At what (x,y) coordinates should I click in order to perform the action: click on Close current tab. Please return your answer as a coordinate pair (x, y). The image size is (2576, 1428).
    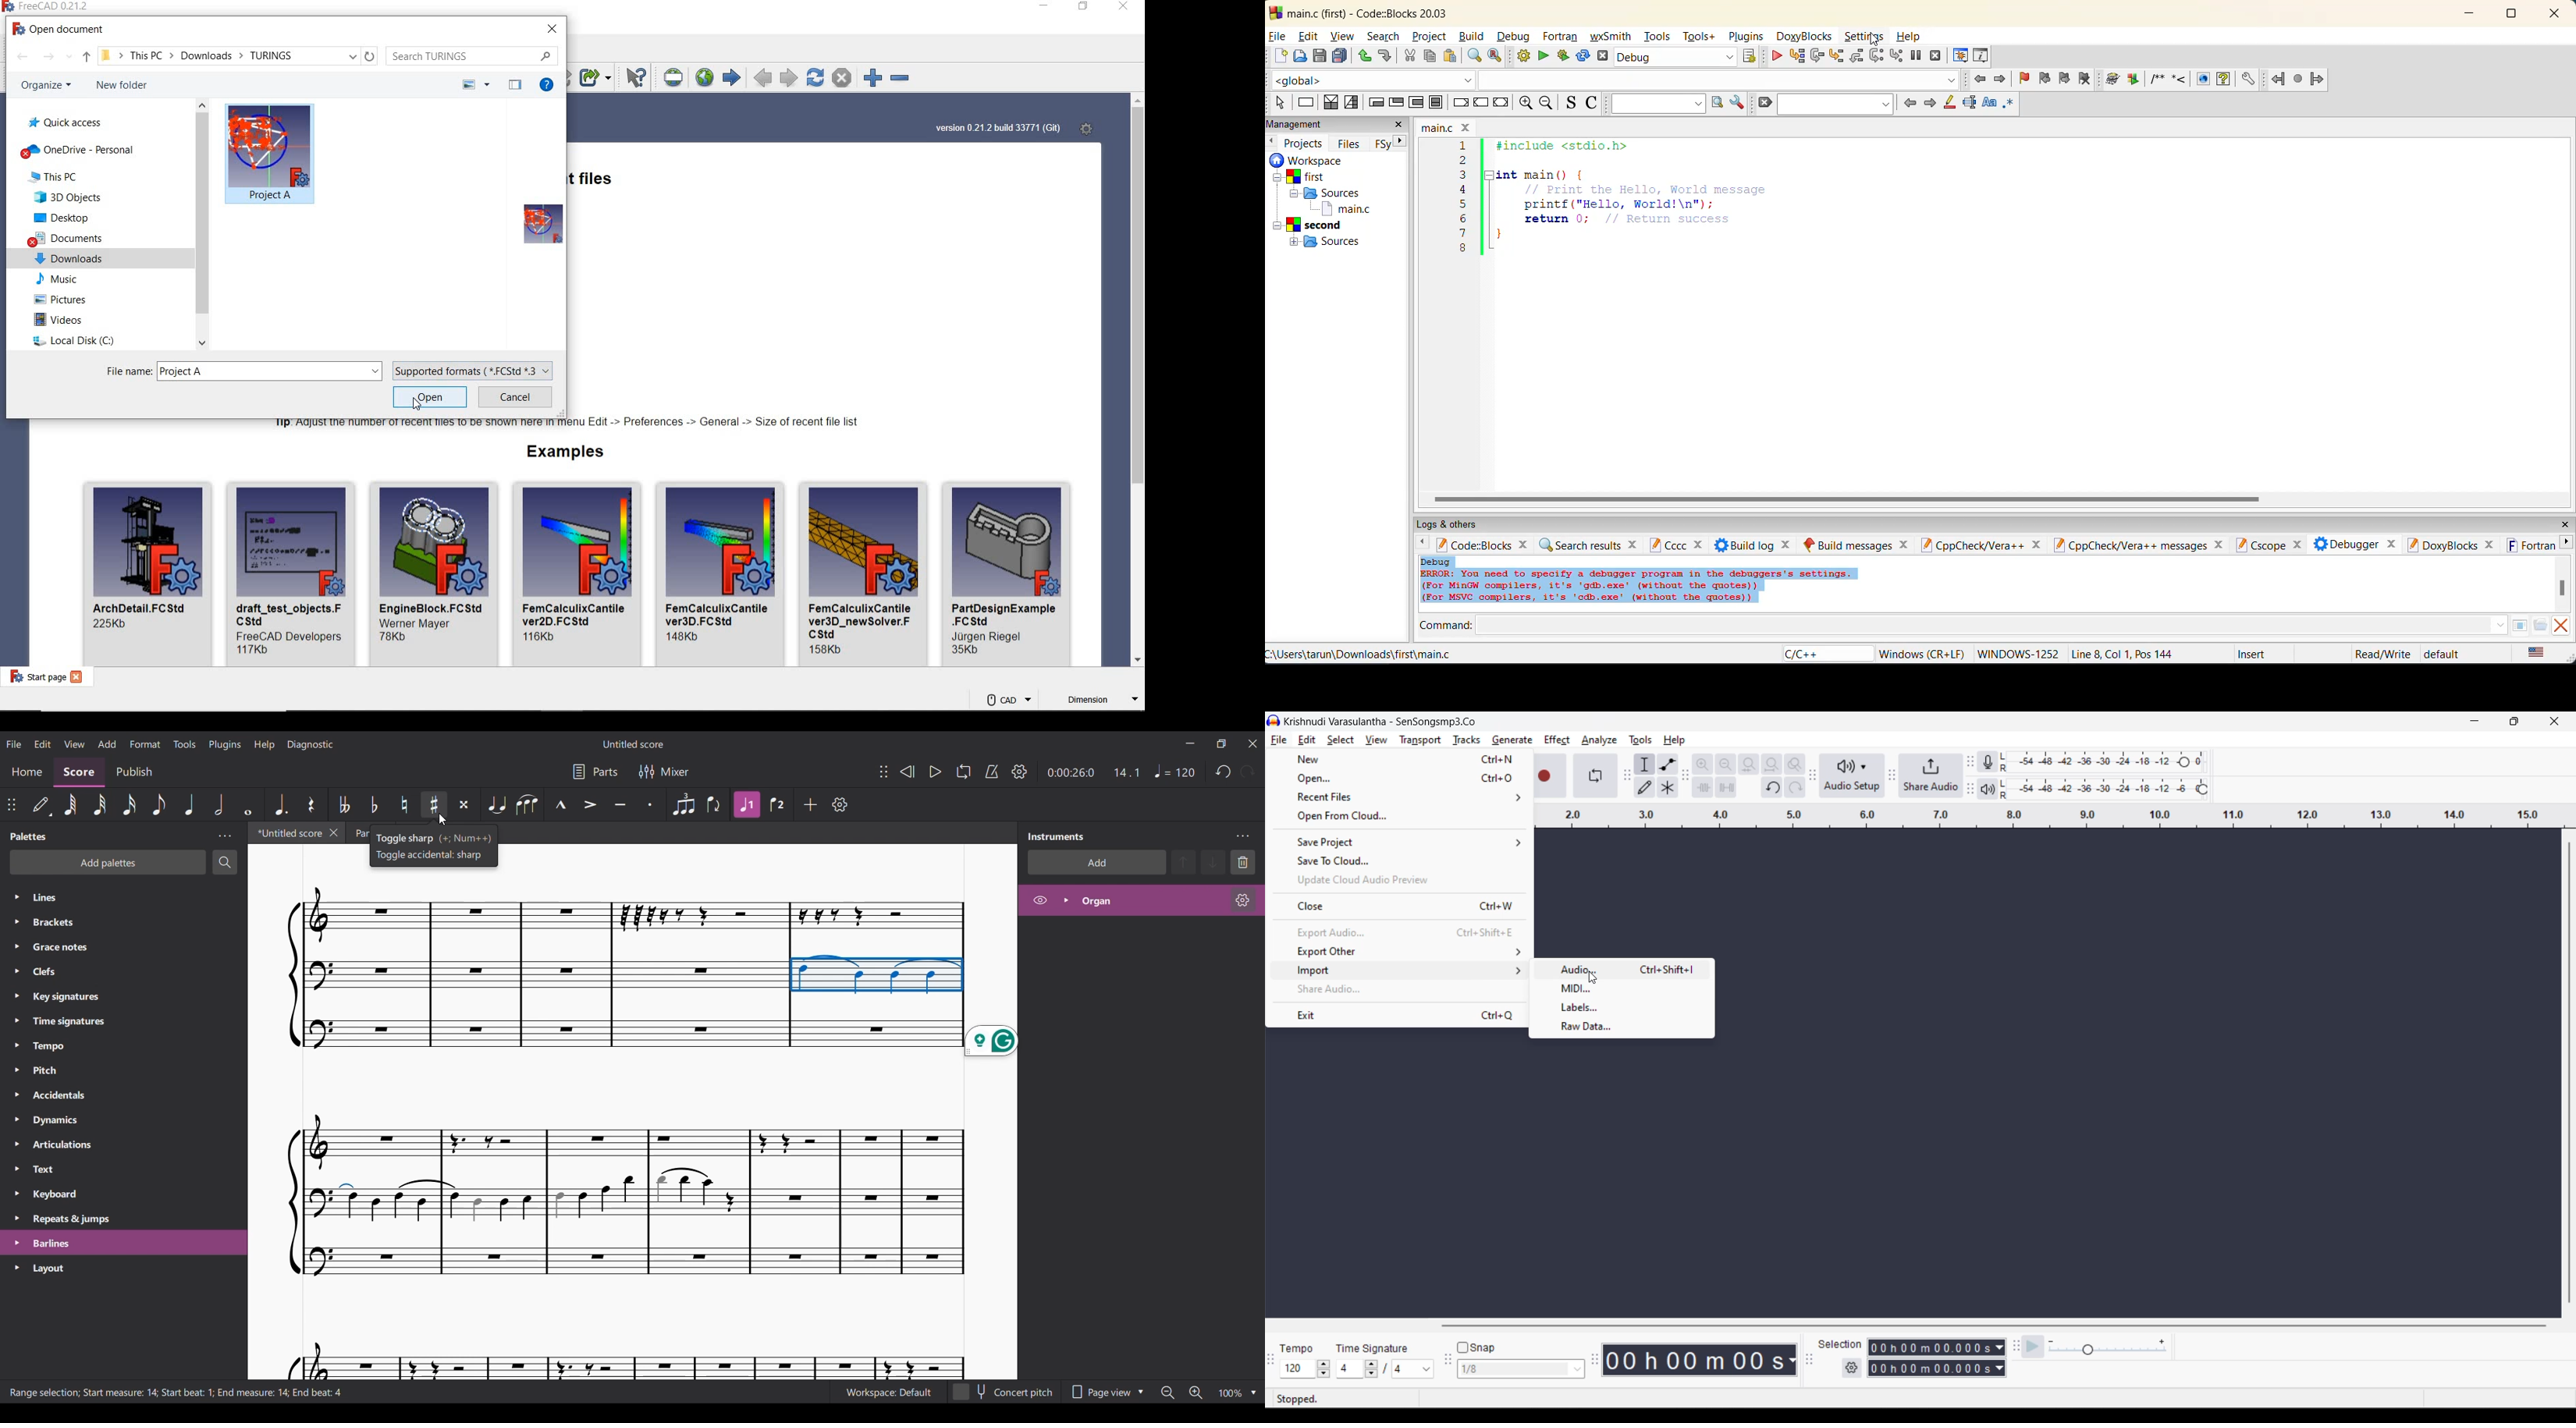
    Looking at the image, I should click on (333, 833).